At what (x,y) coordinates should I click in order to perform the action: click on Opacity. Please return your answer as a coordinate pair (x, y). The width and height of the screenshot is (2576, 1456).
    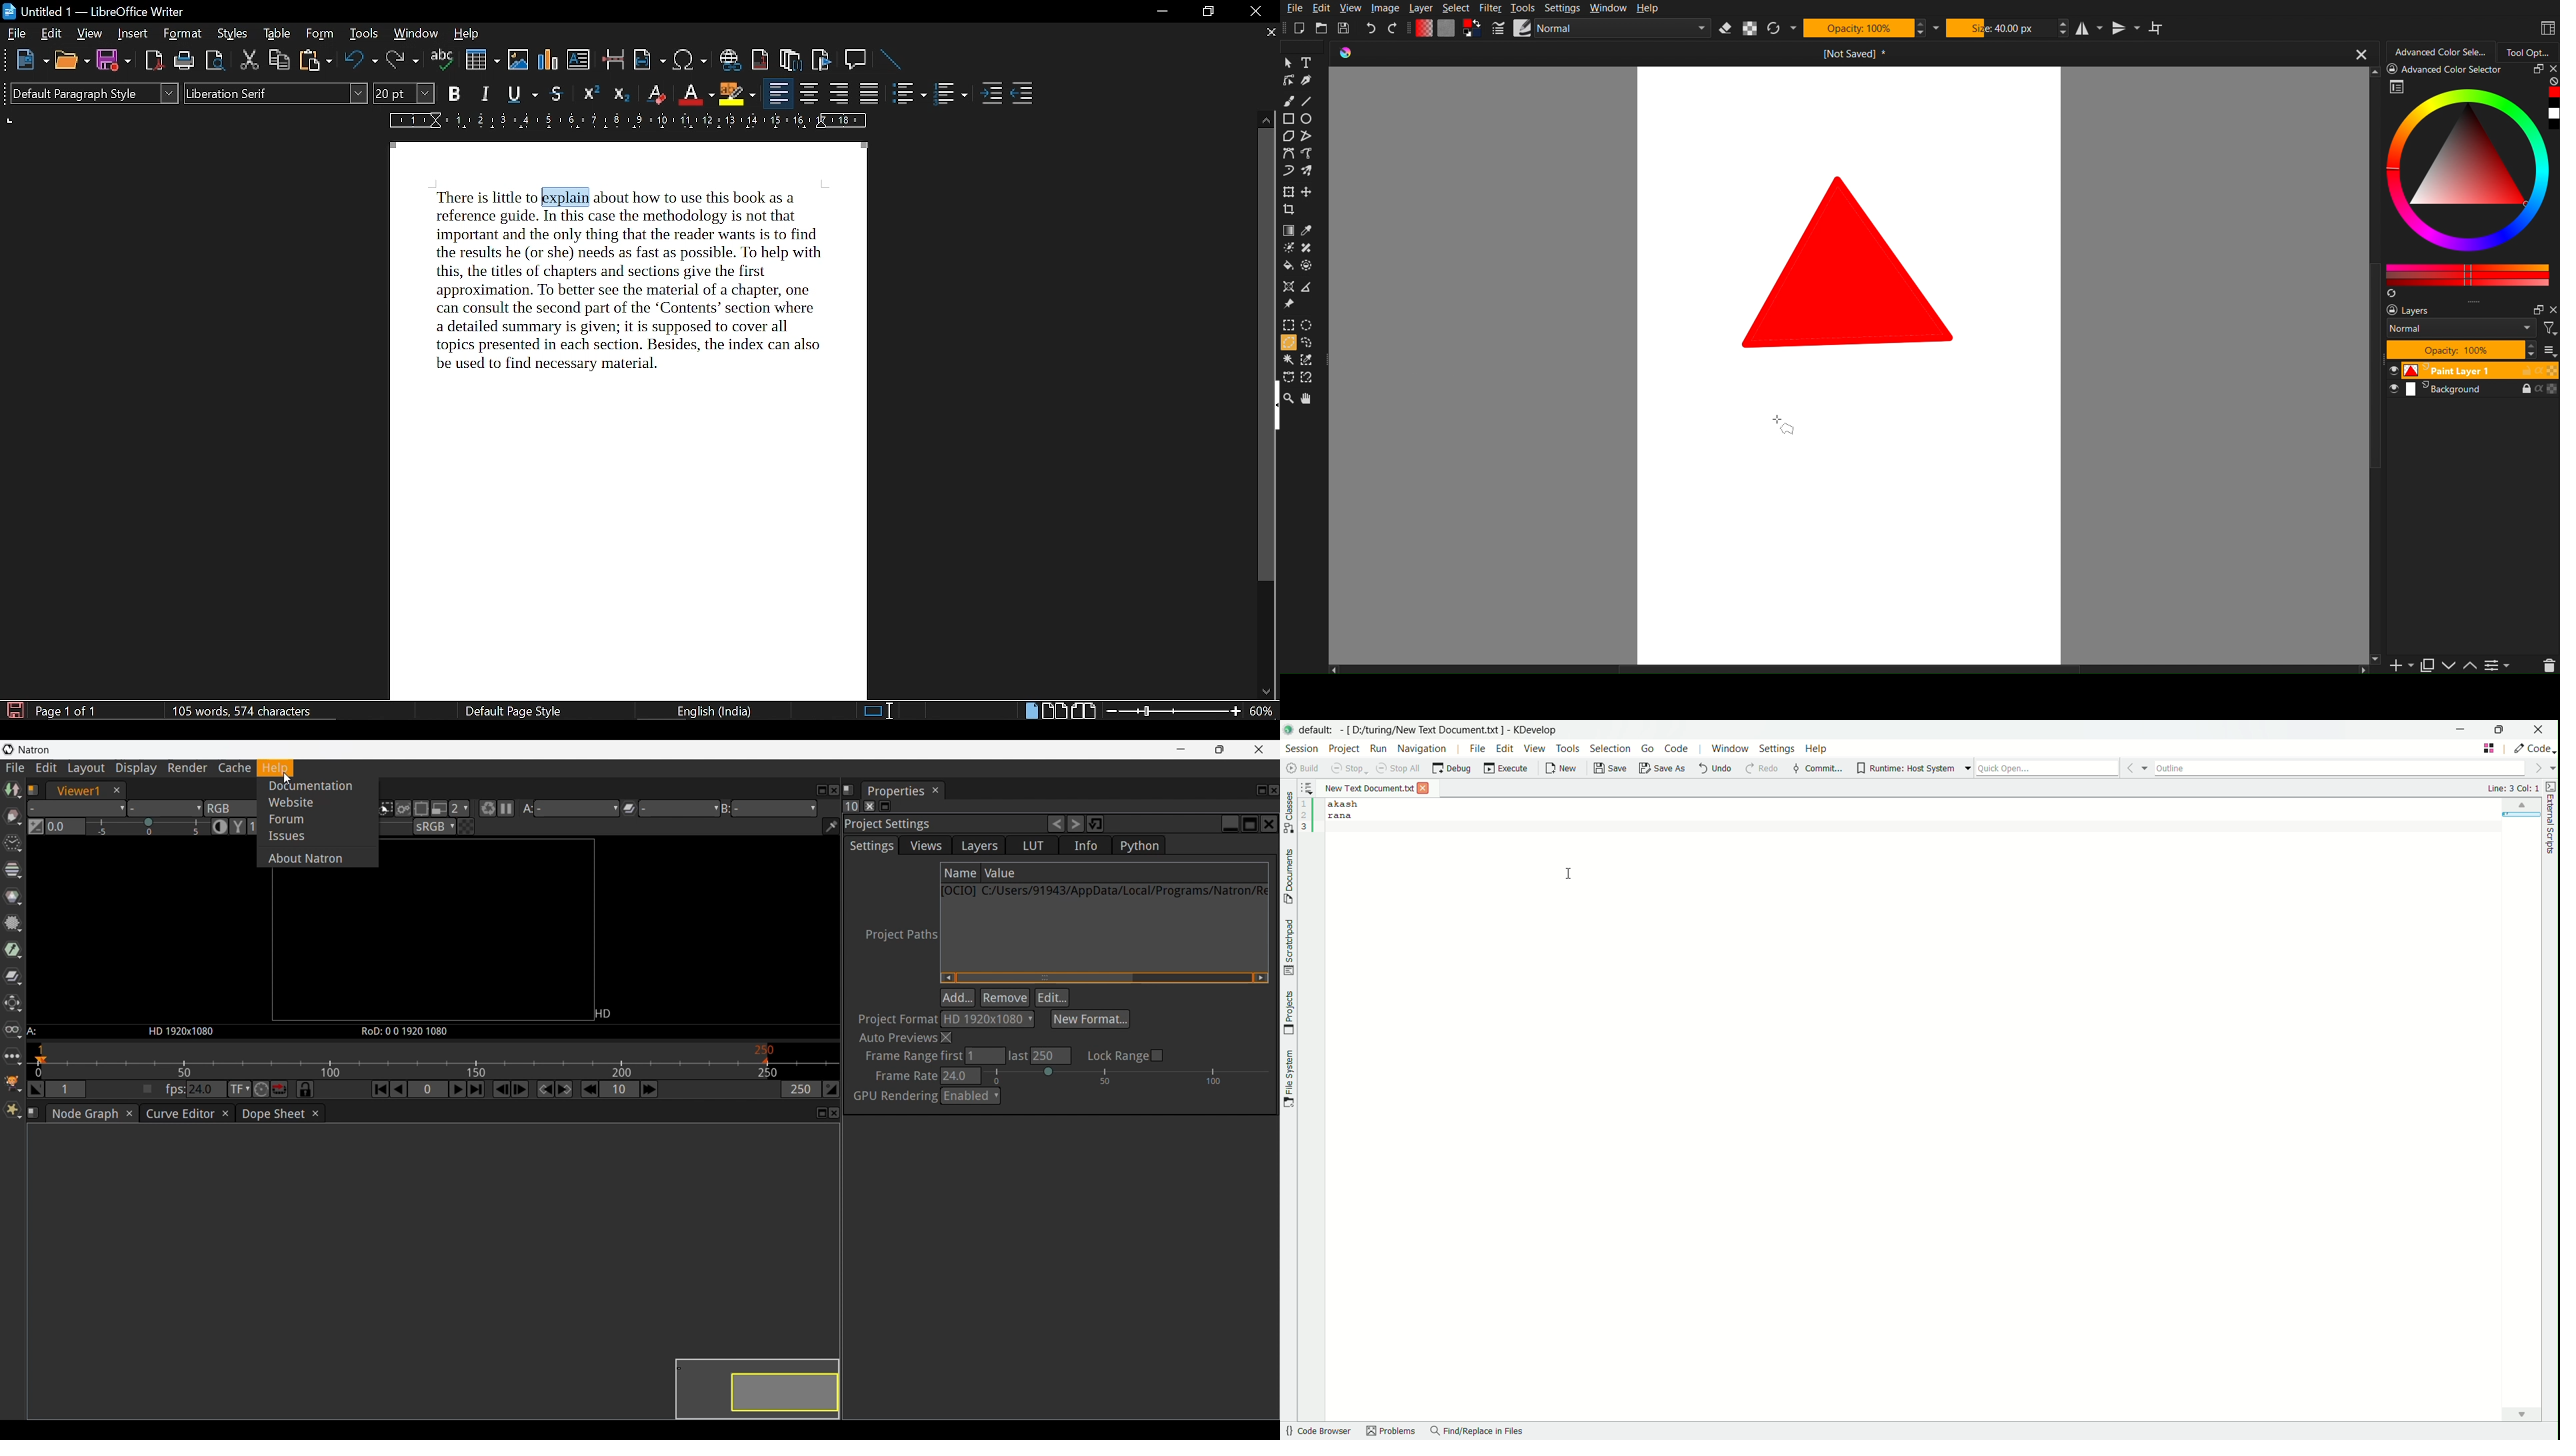
    Looking at the image, I should click on (1857, 27).